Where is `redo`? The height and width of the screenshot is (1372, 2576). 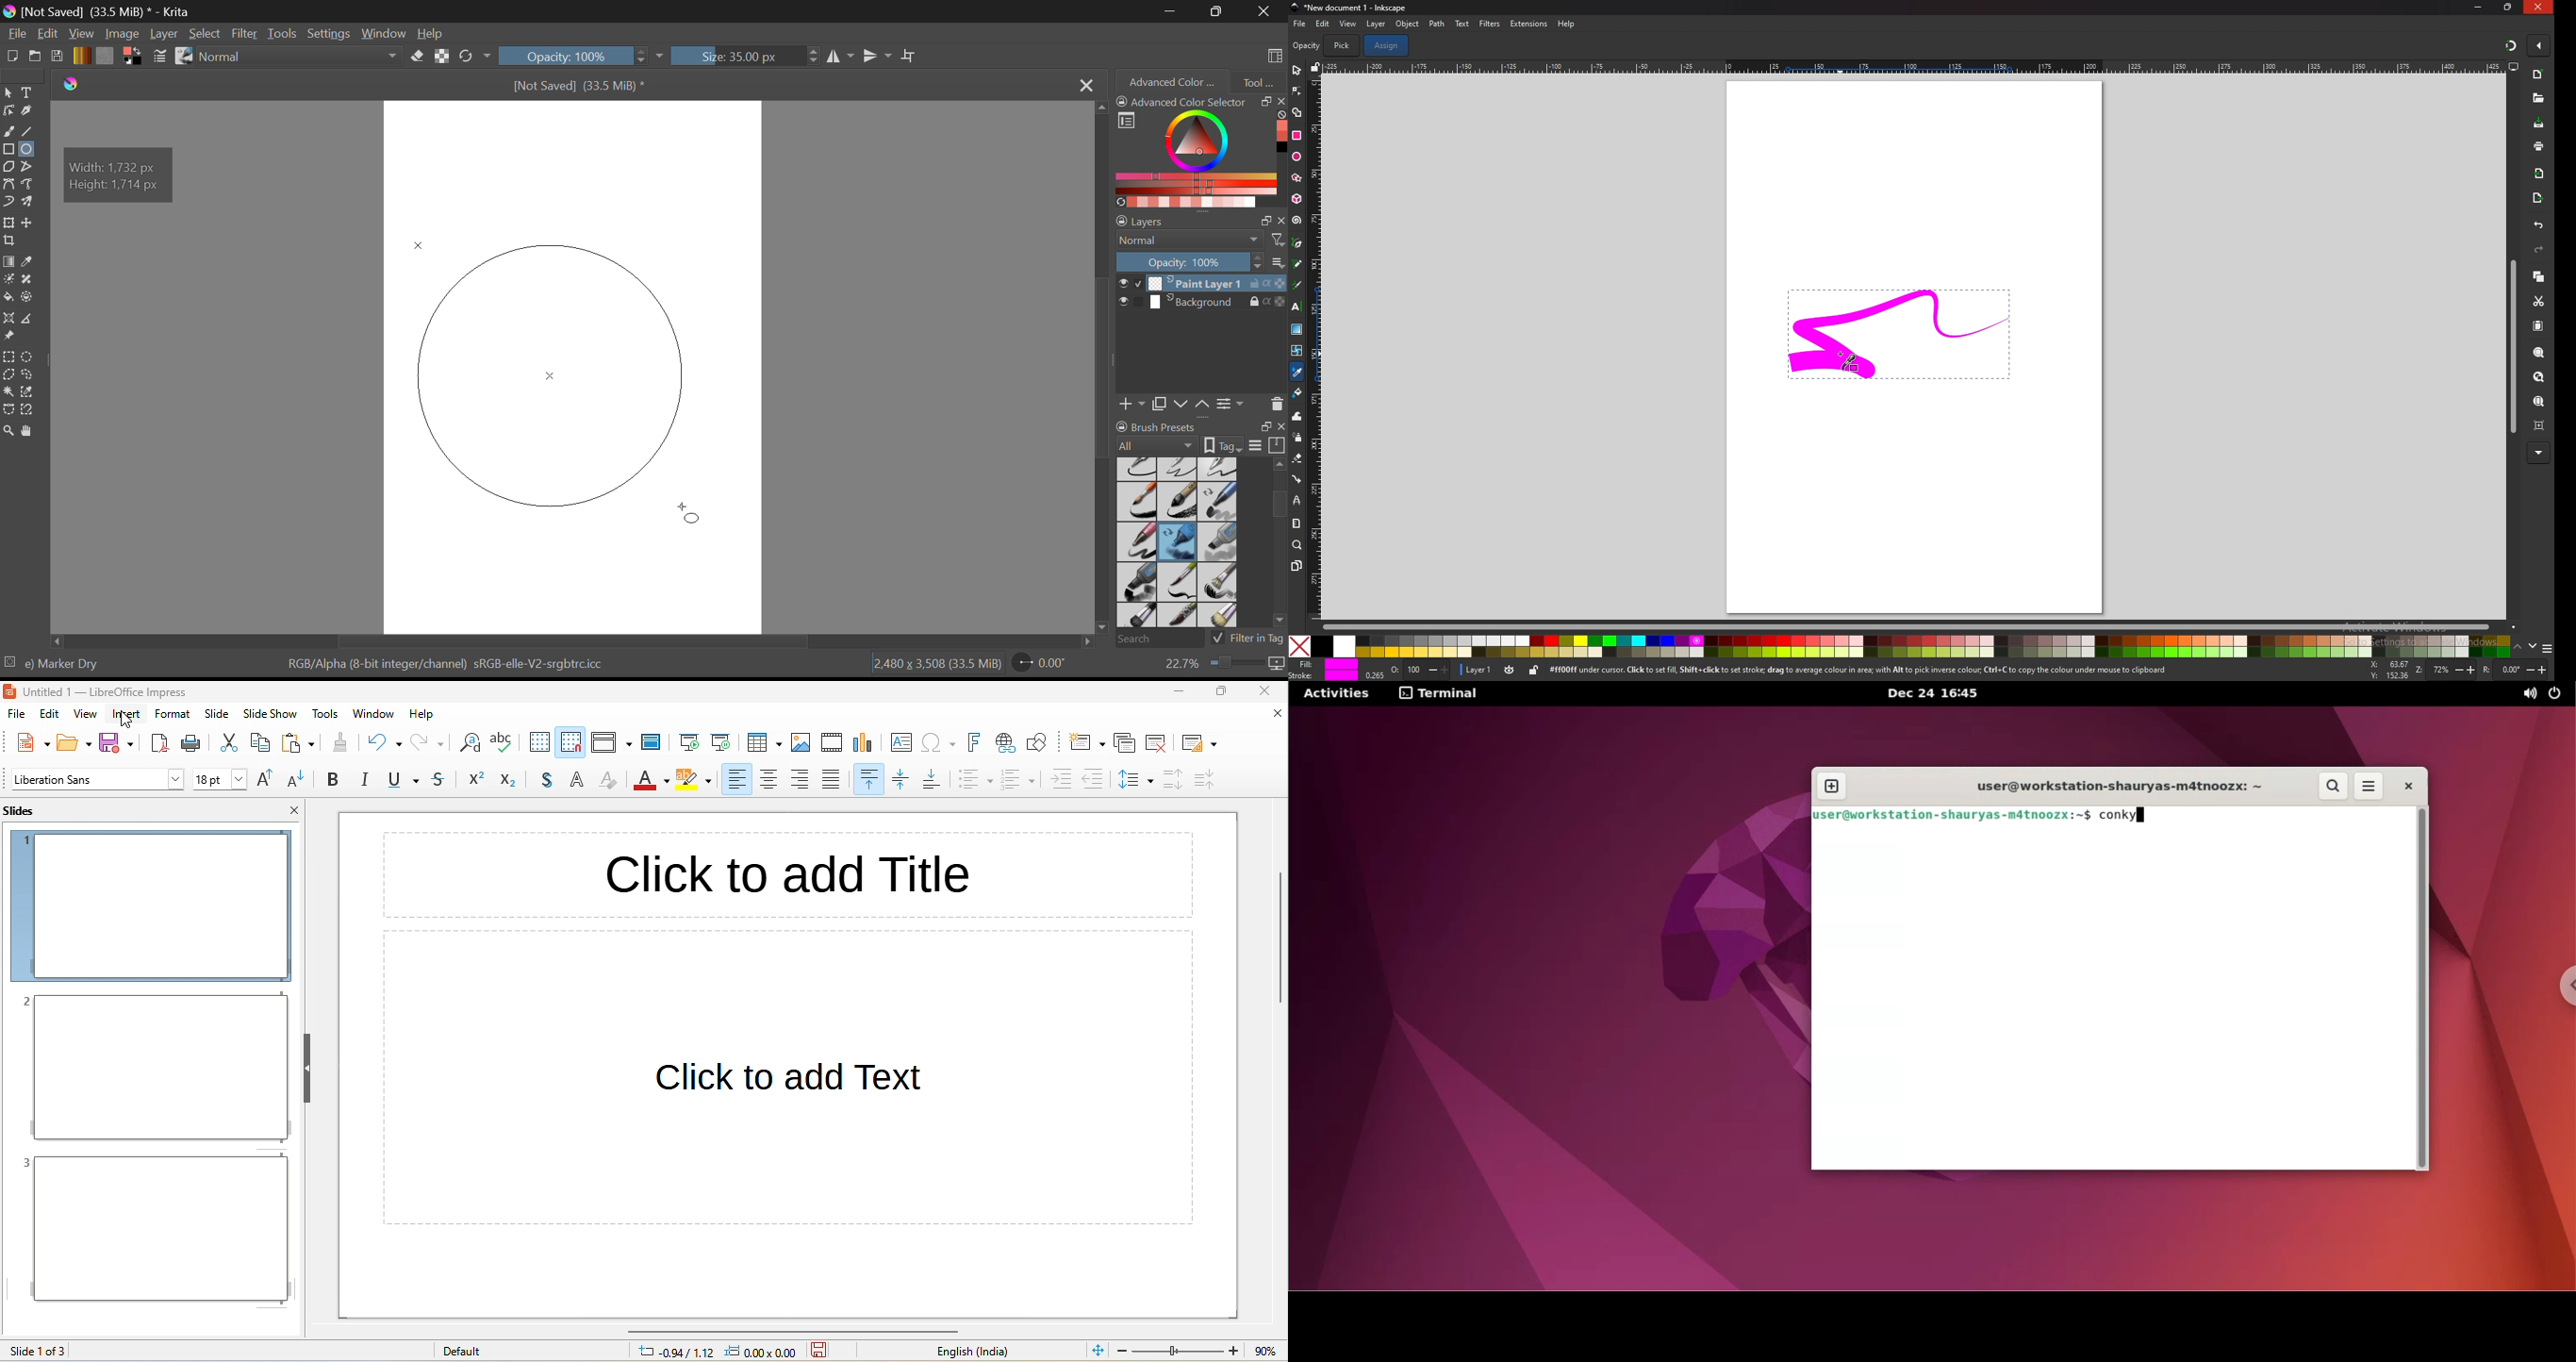 redo is located at coordinates (429, 742).